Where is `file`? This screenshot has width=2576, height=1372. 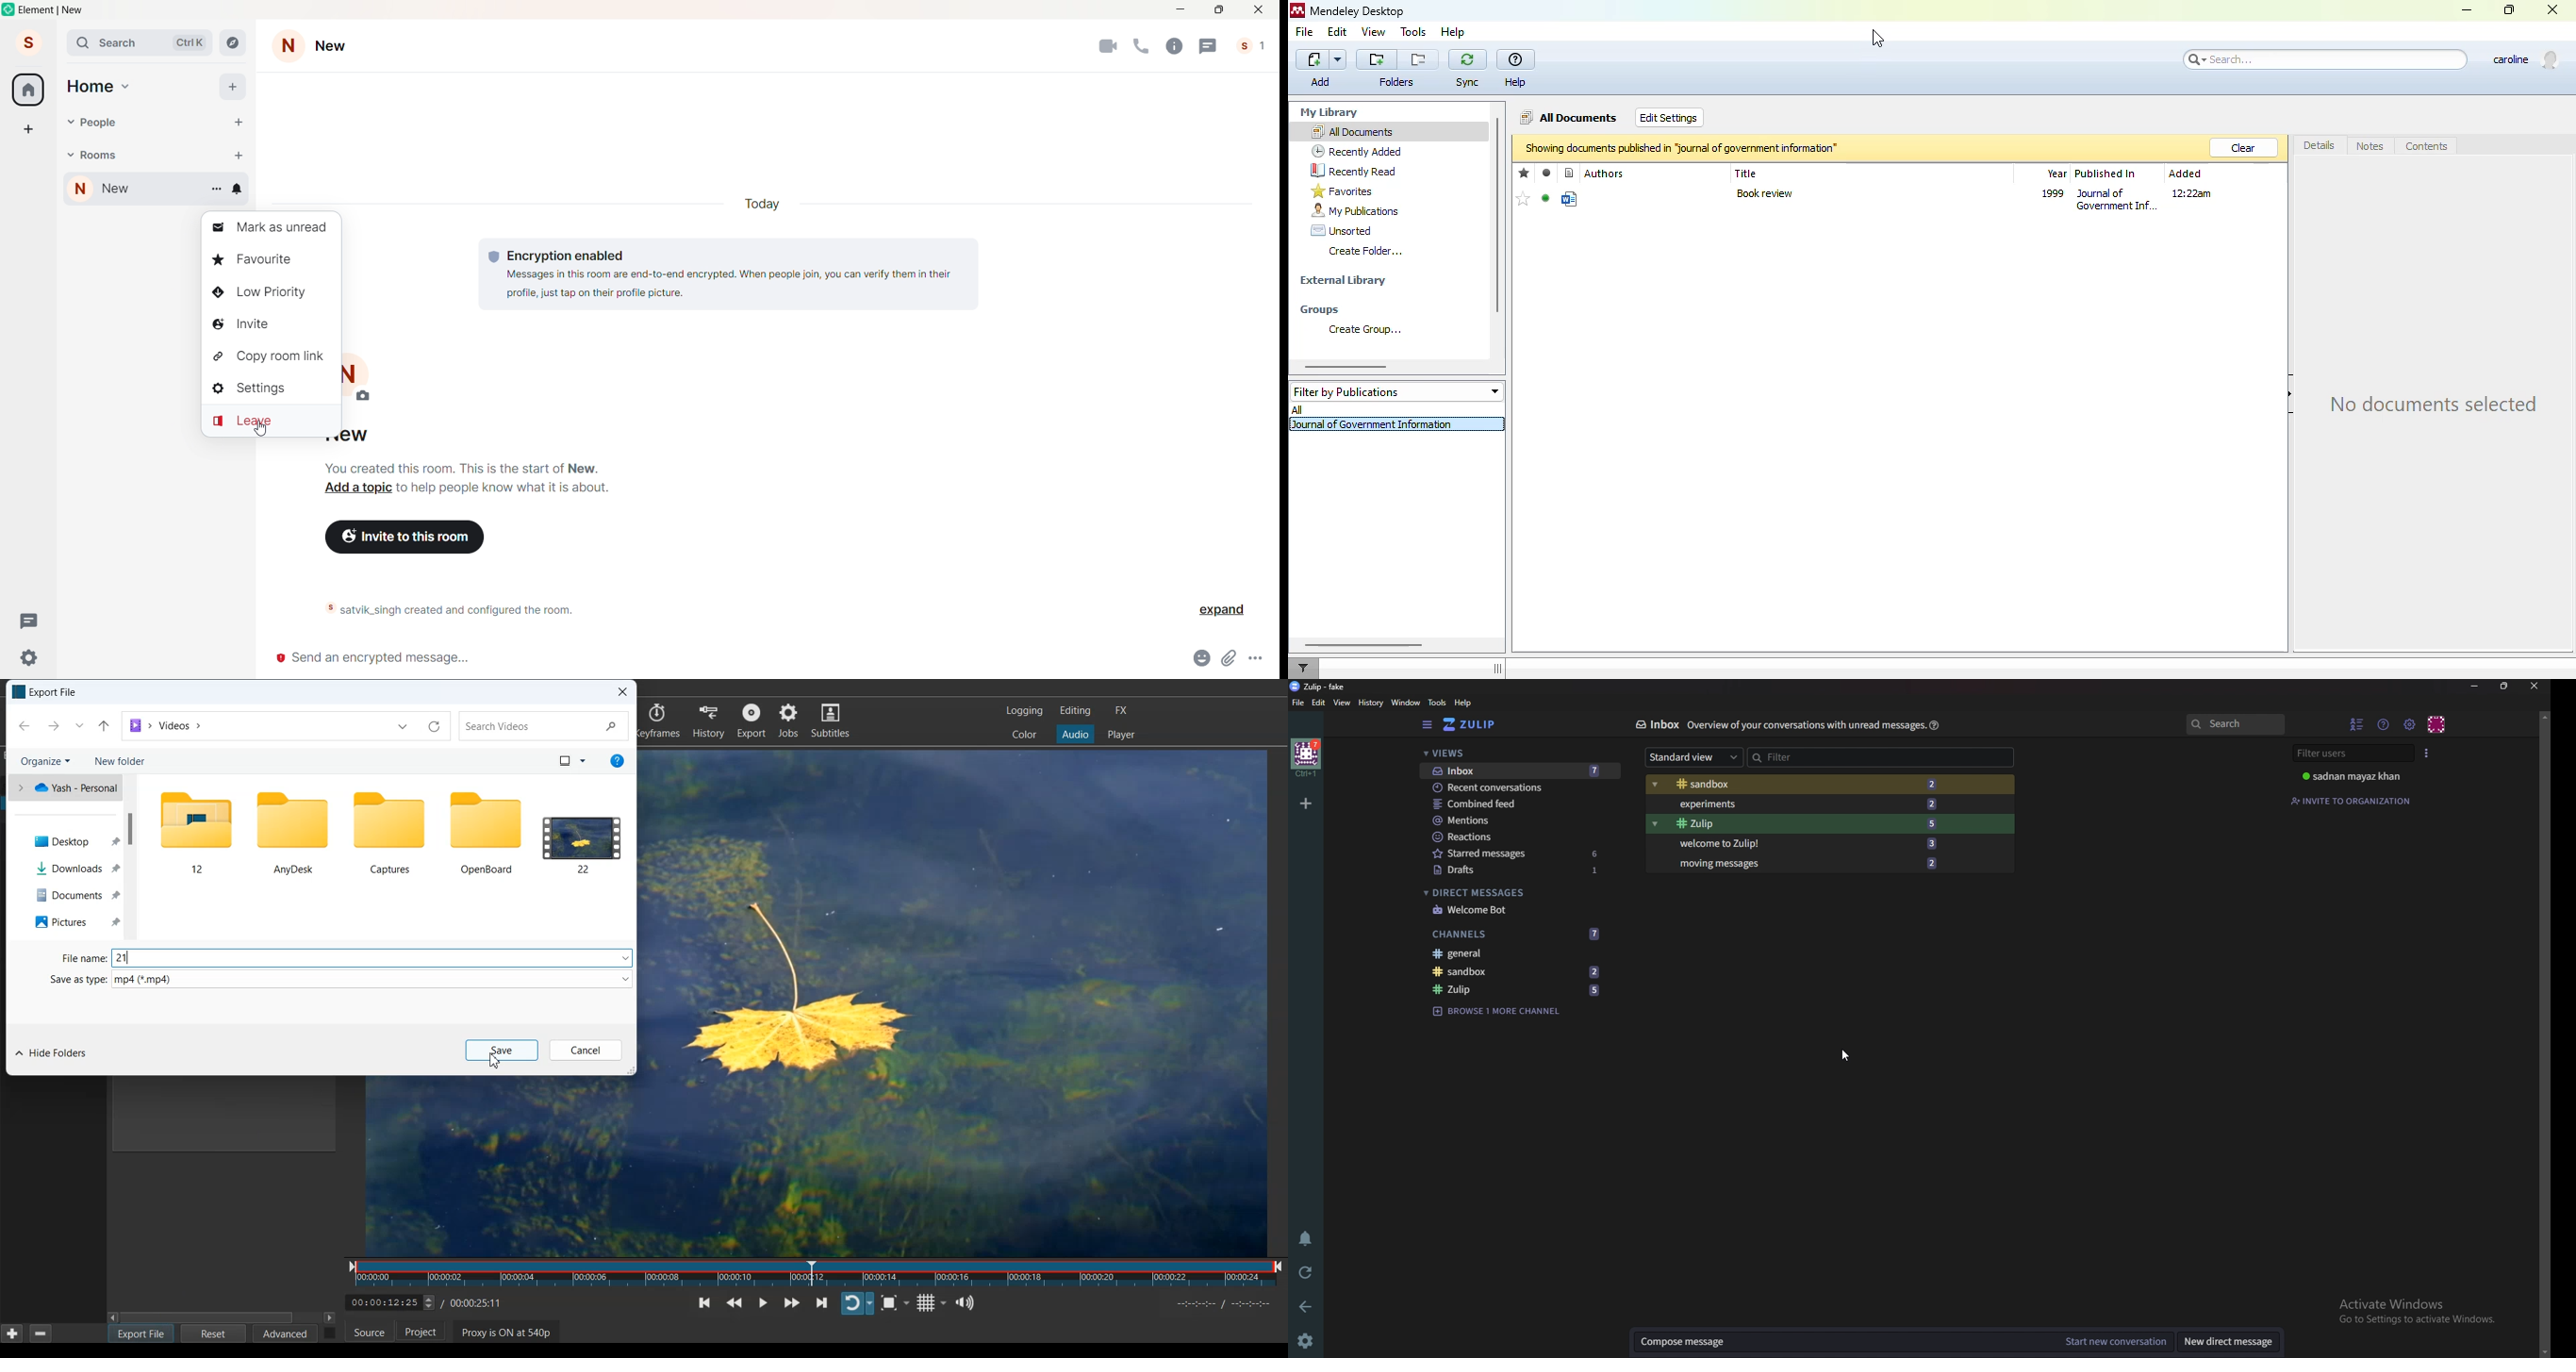
file is located at coordinates (1305, 32).